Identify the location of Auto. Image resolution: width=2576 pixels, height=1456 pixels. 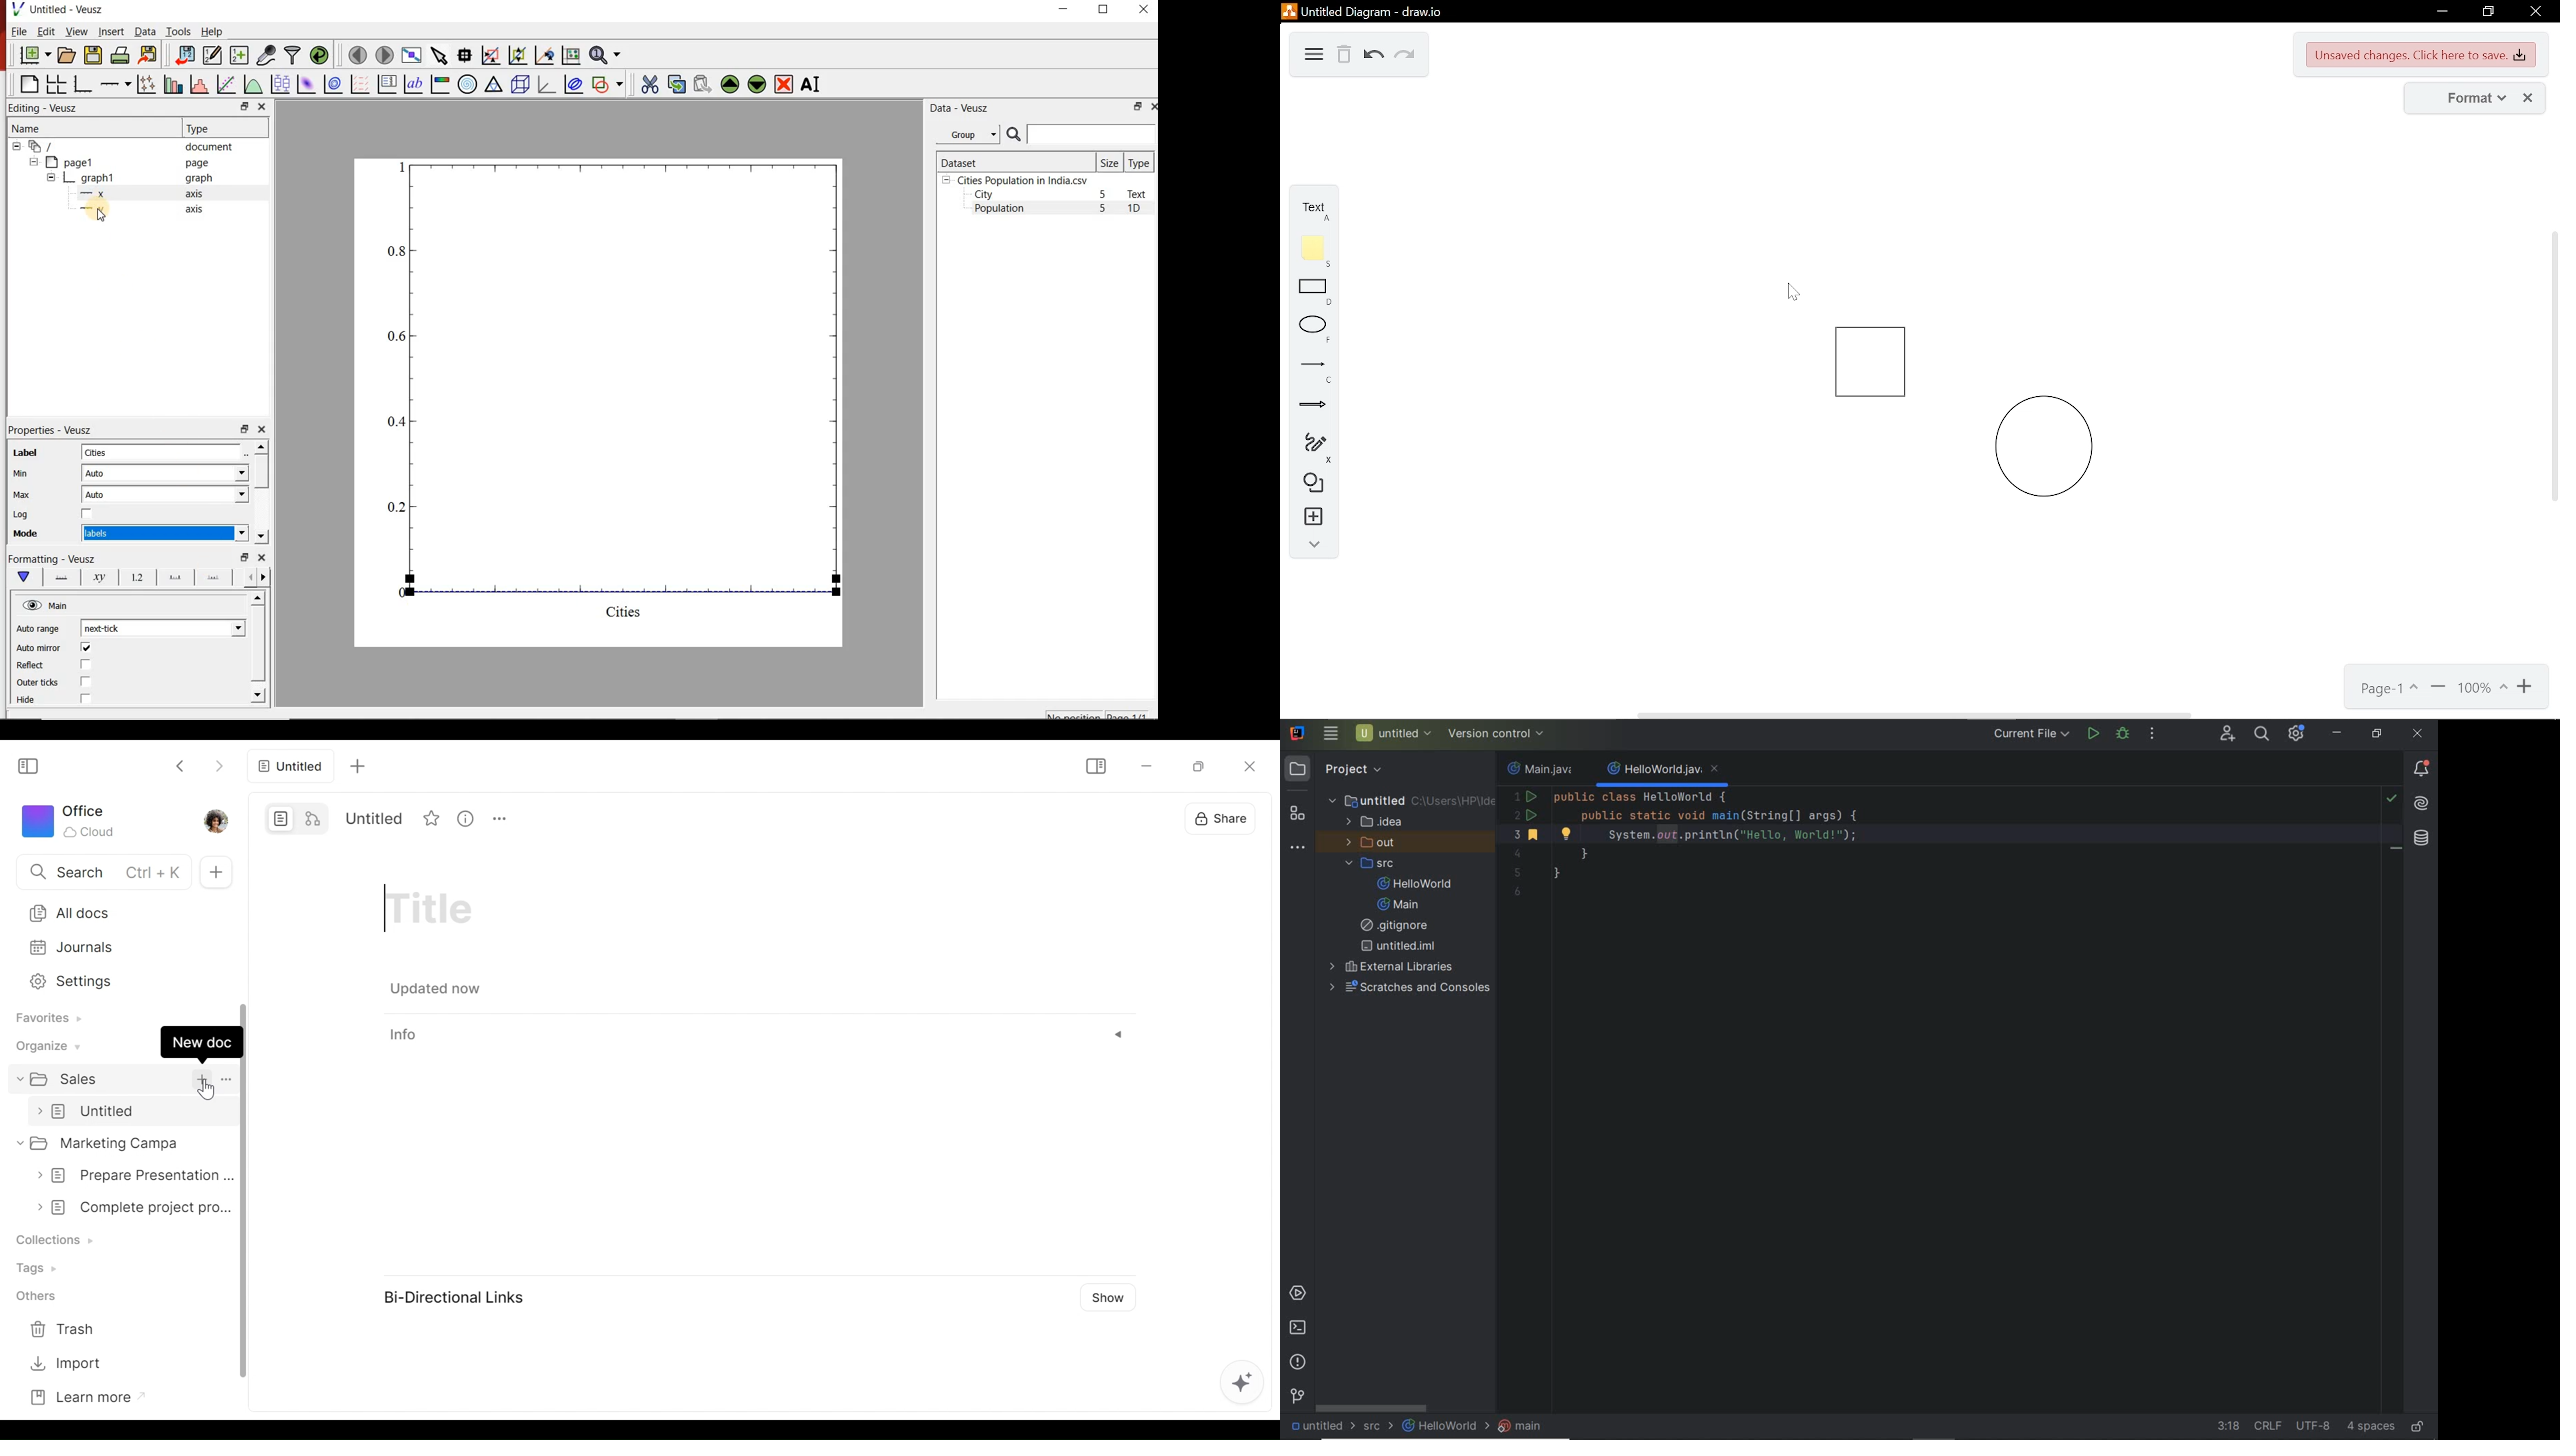
(166, 472).